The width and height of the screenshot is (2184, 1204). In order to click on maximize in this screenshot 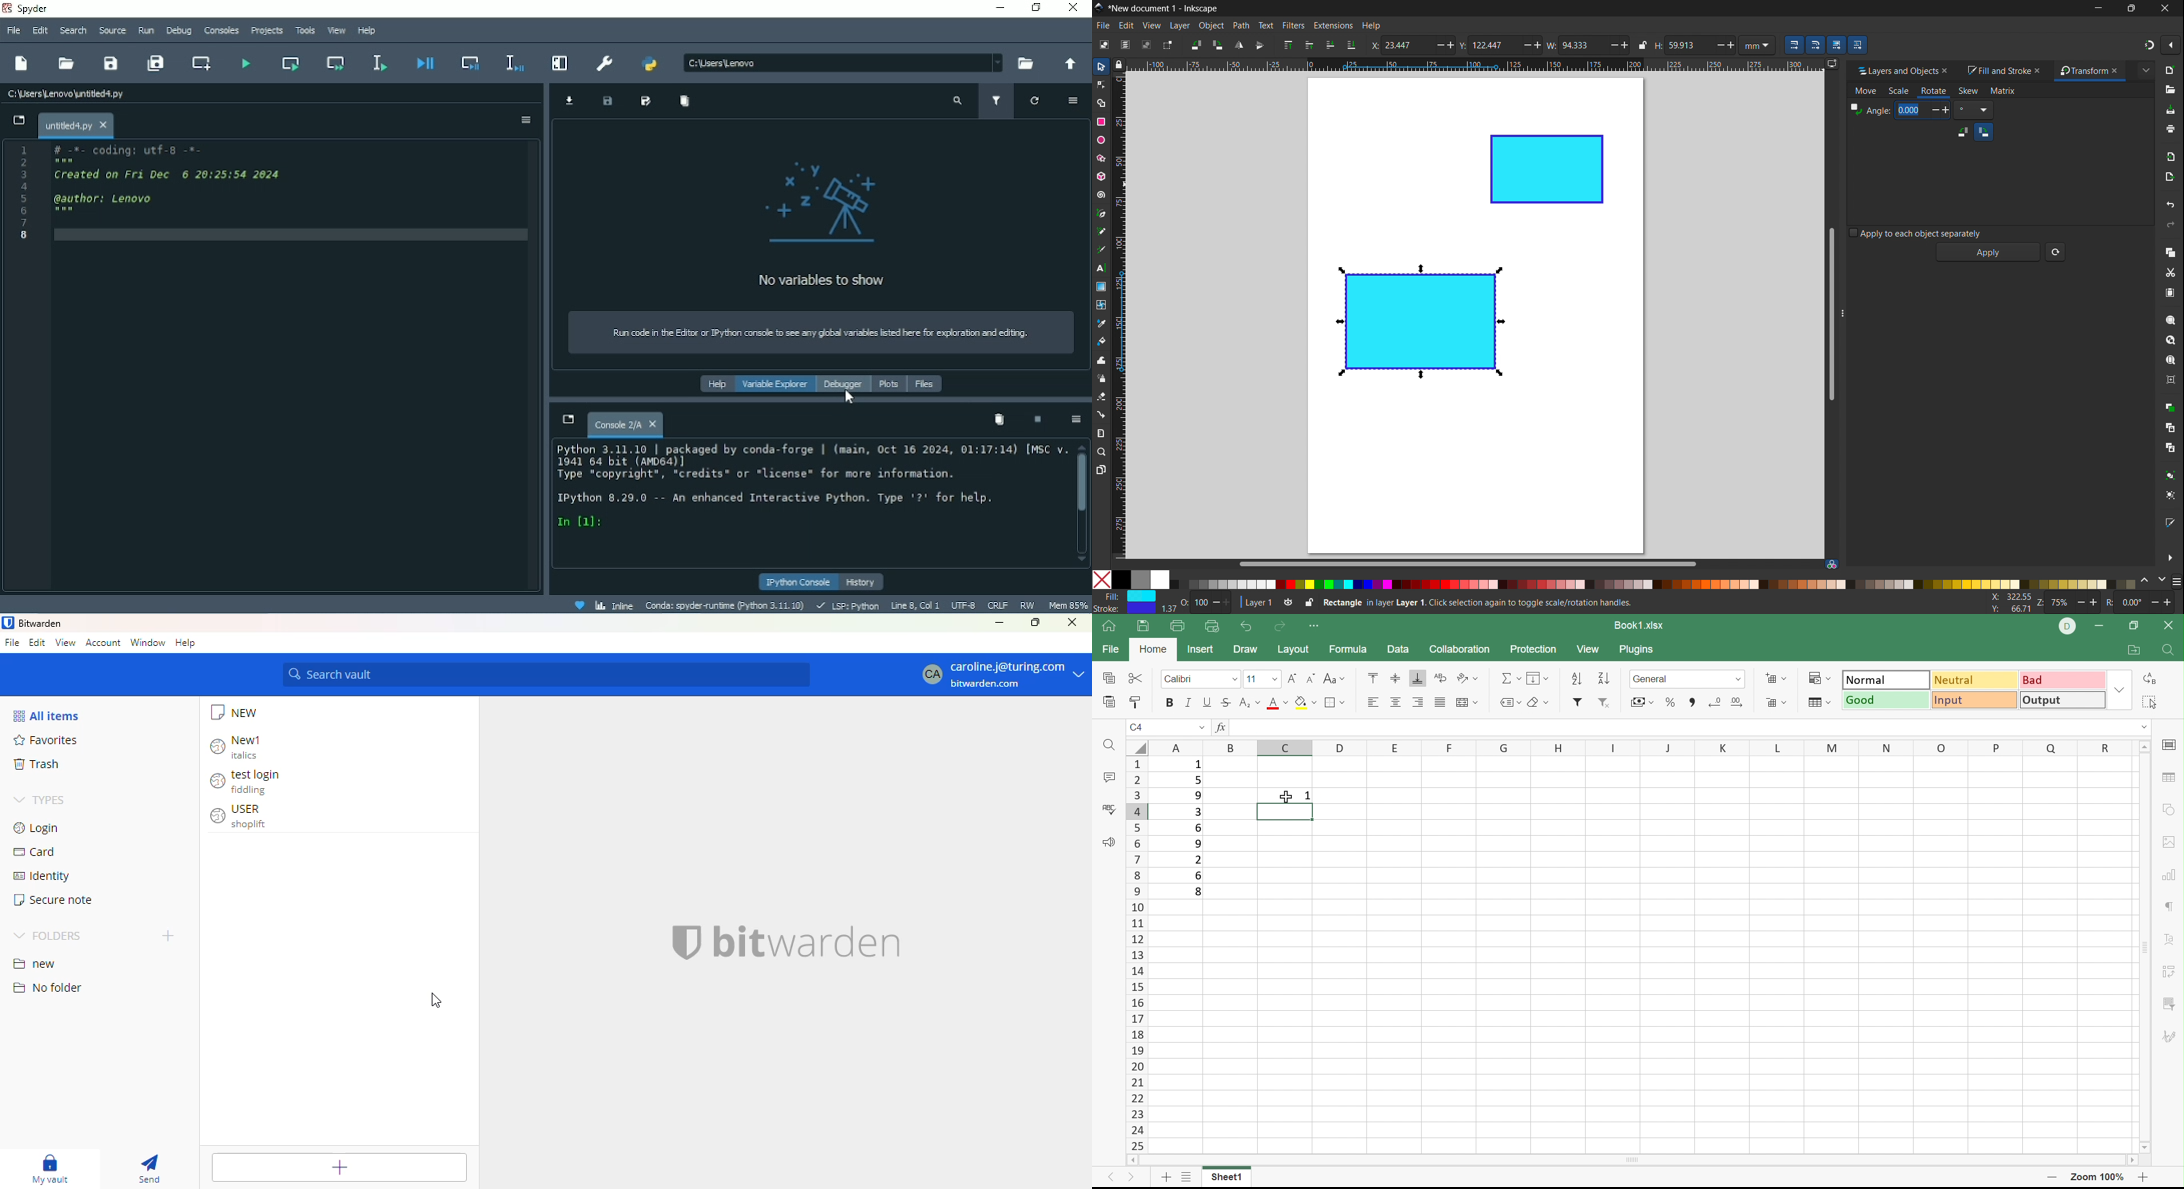, I will do `click(1035, 623)`.